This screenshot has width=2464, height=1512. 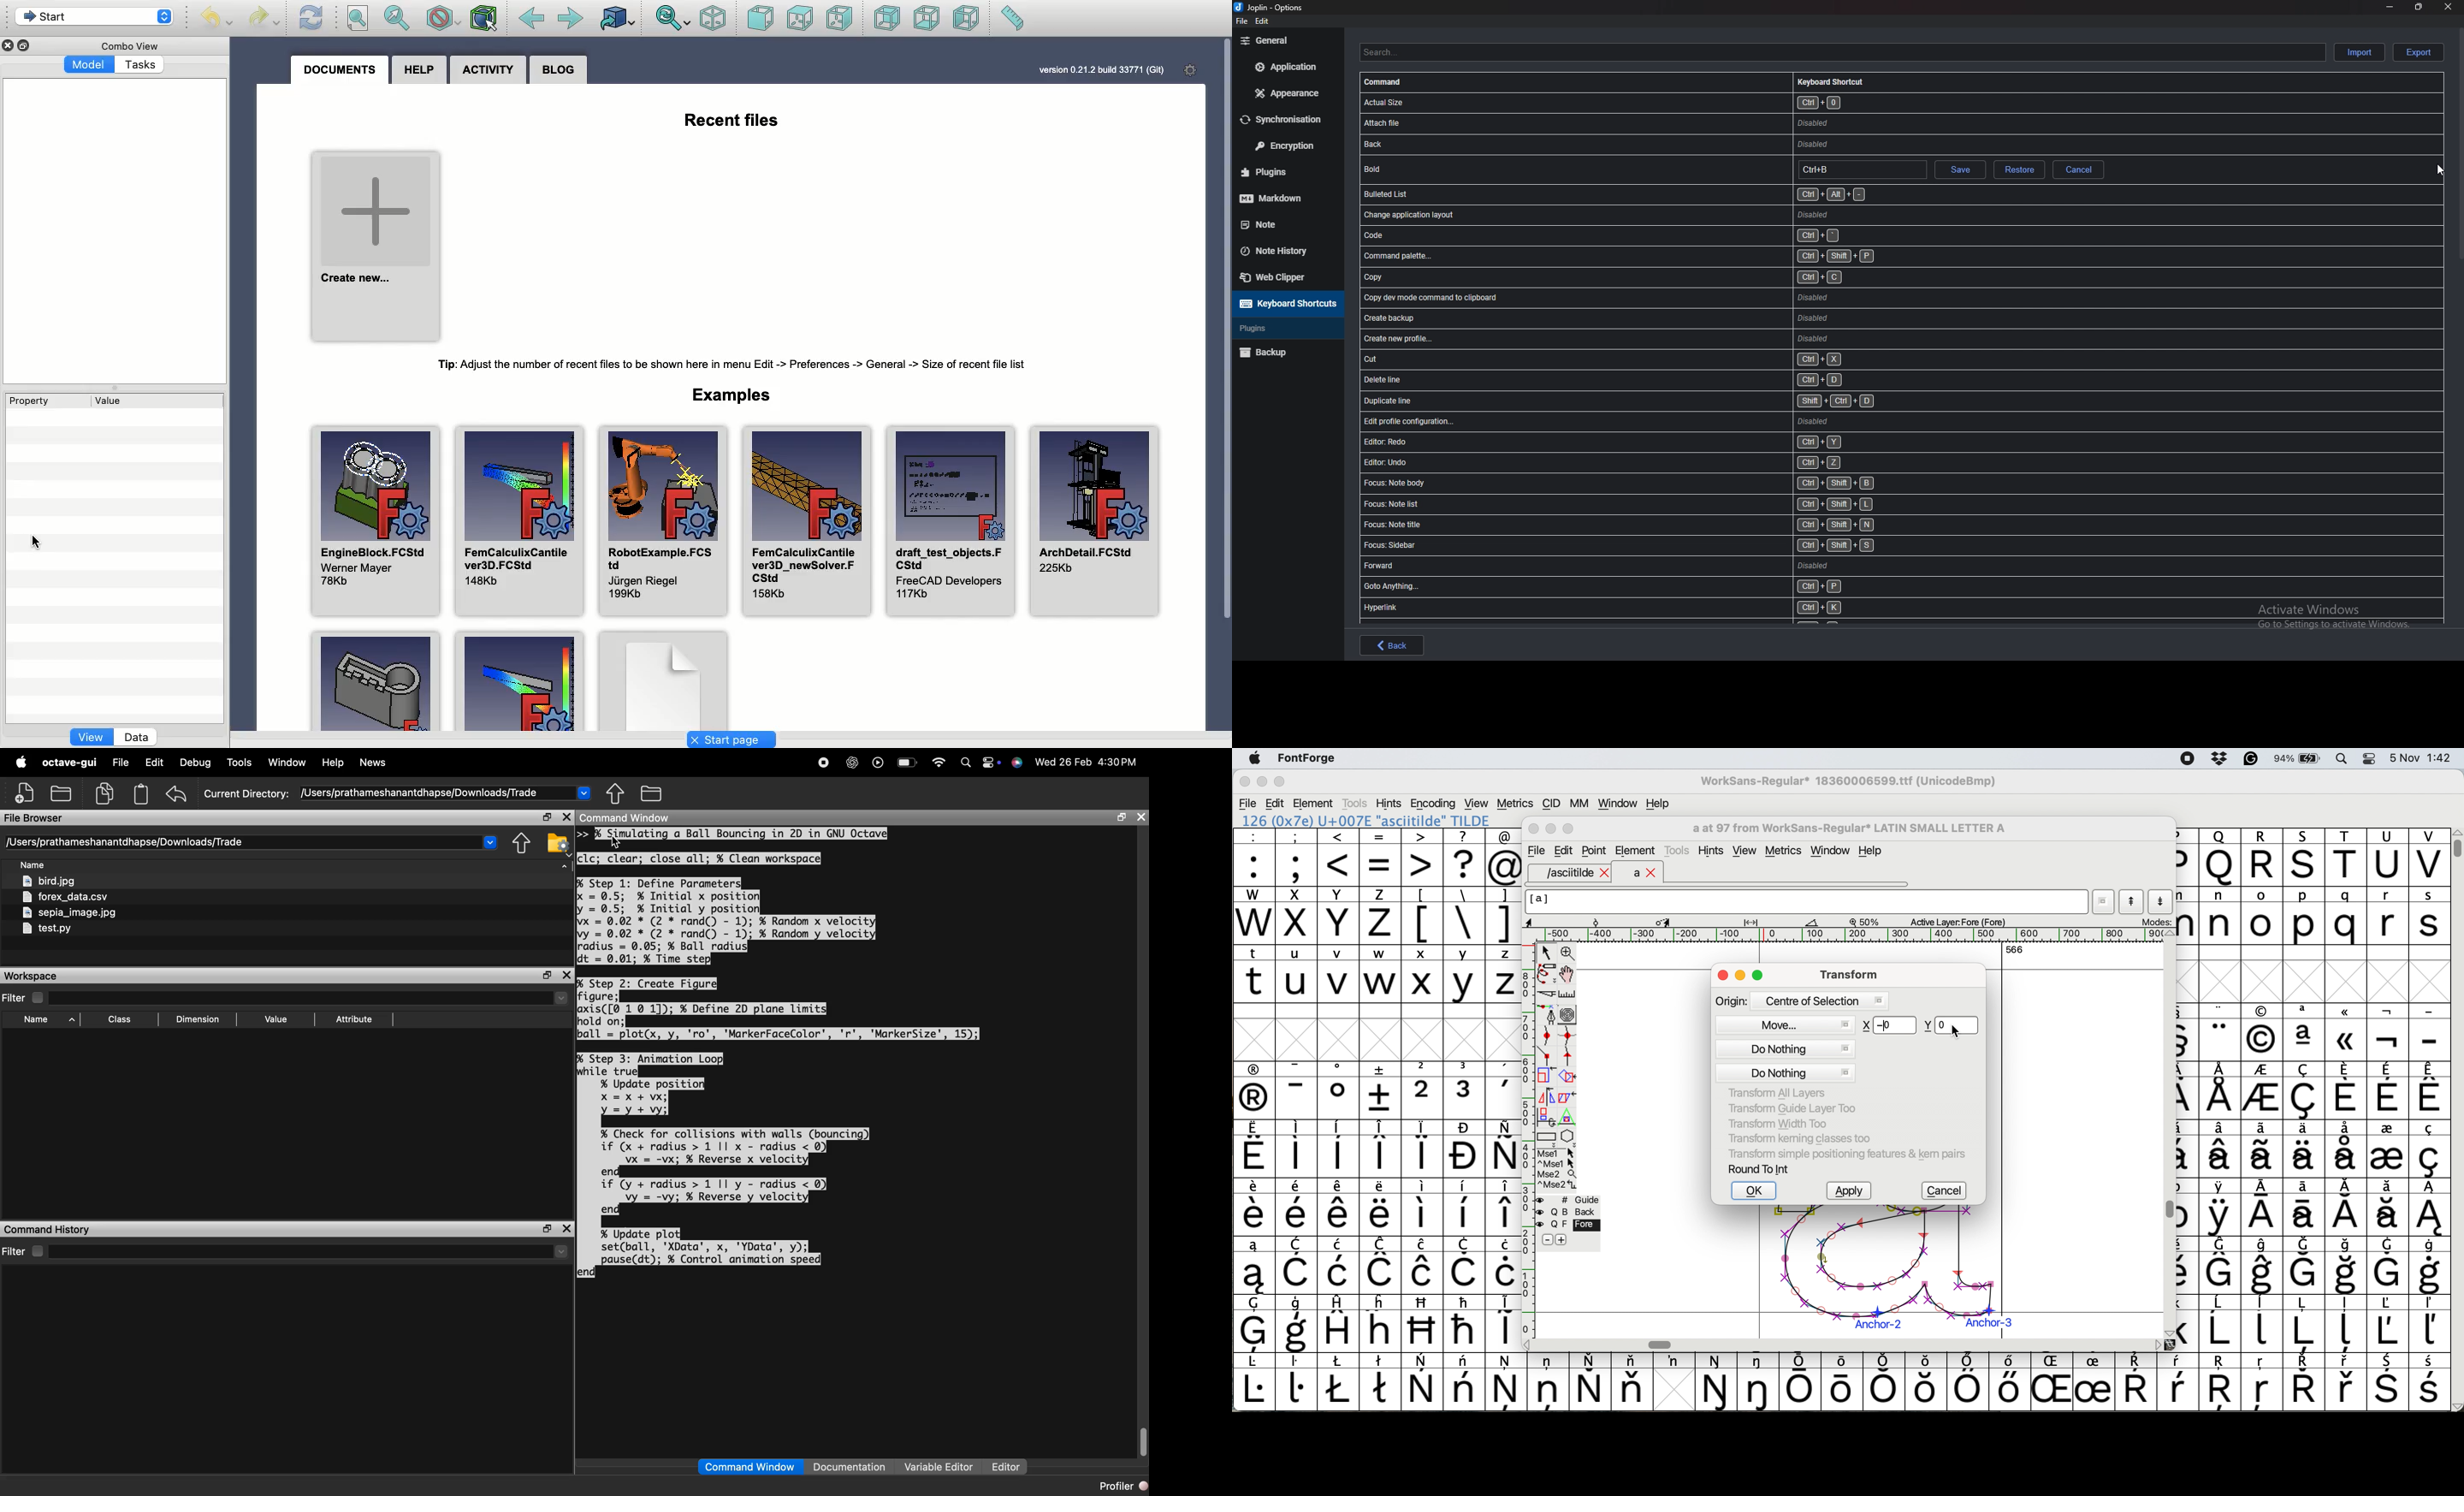 What do you see at coordinates (1515, 804) in the screenshot?
I see `metrics` at bounding box center [1515, 804].